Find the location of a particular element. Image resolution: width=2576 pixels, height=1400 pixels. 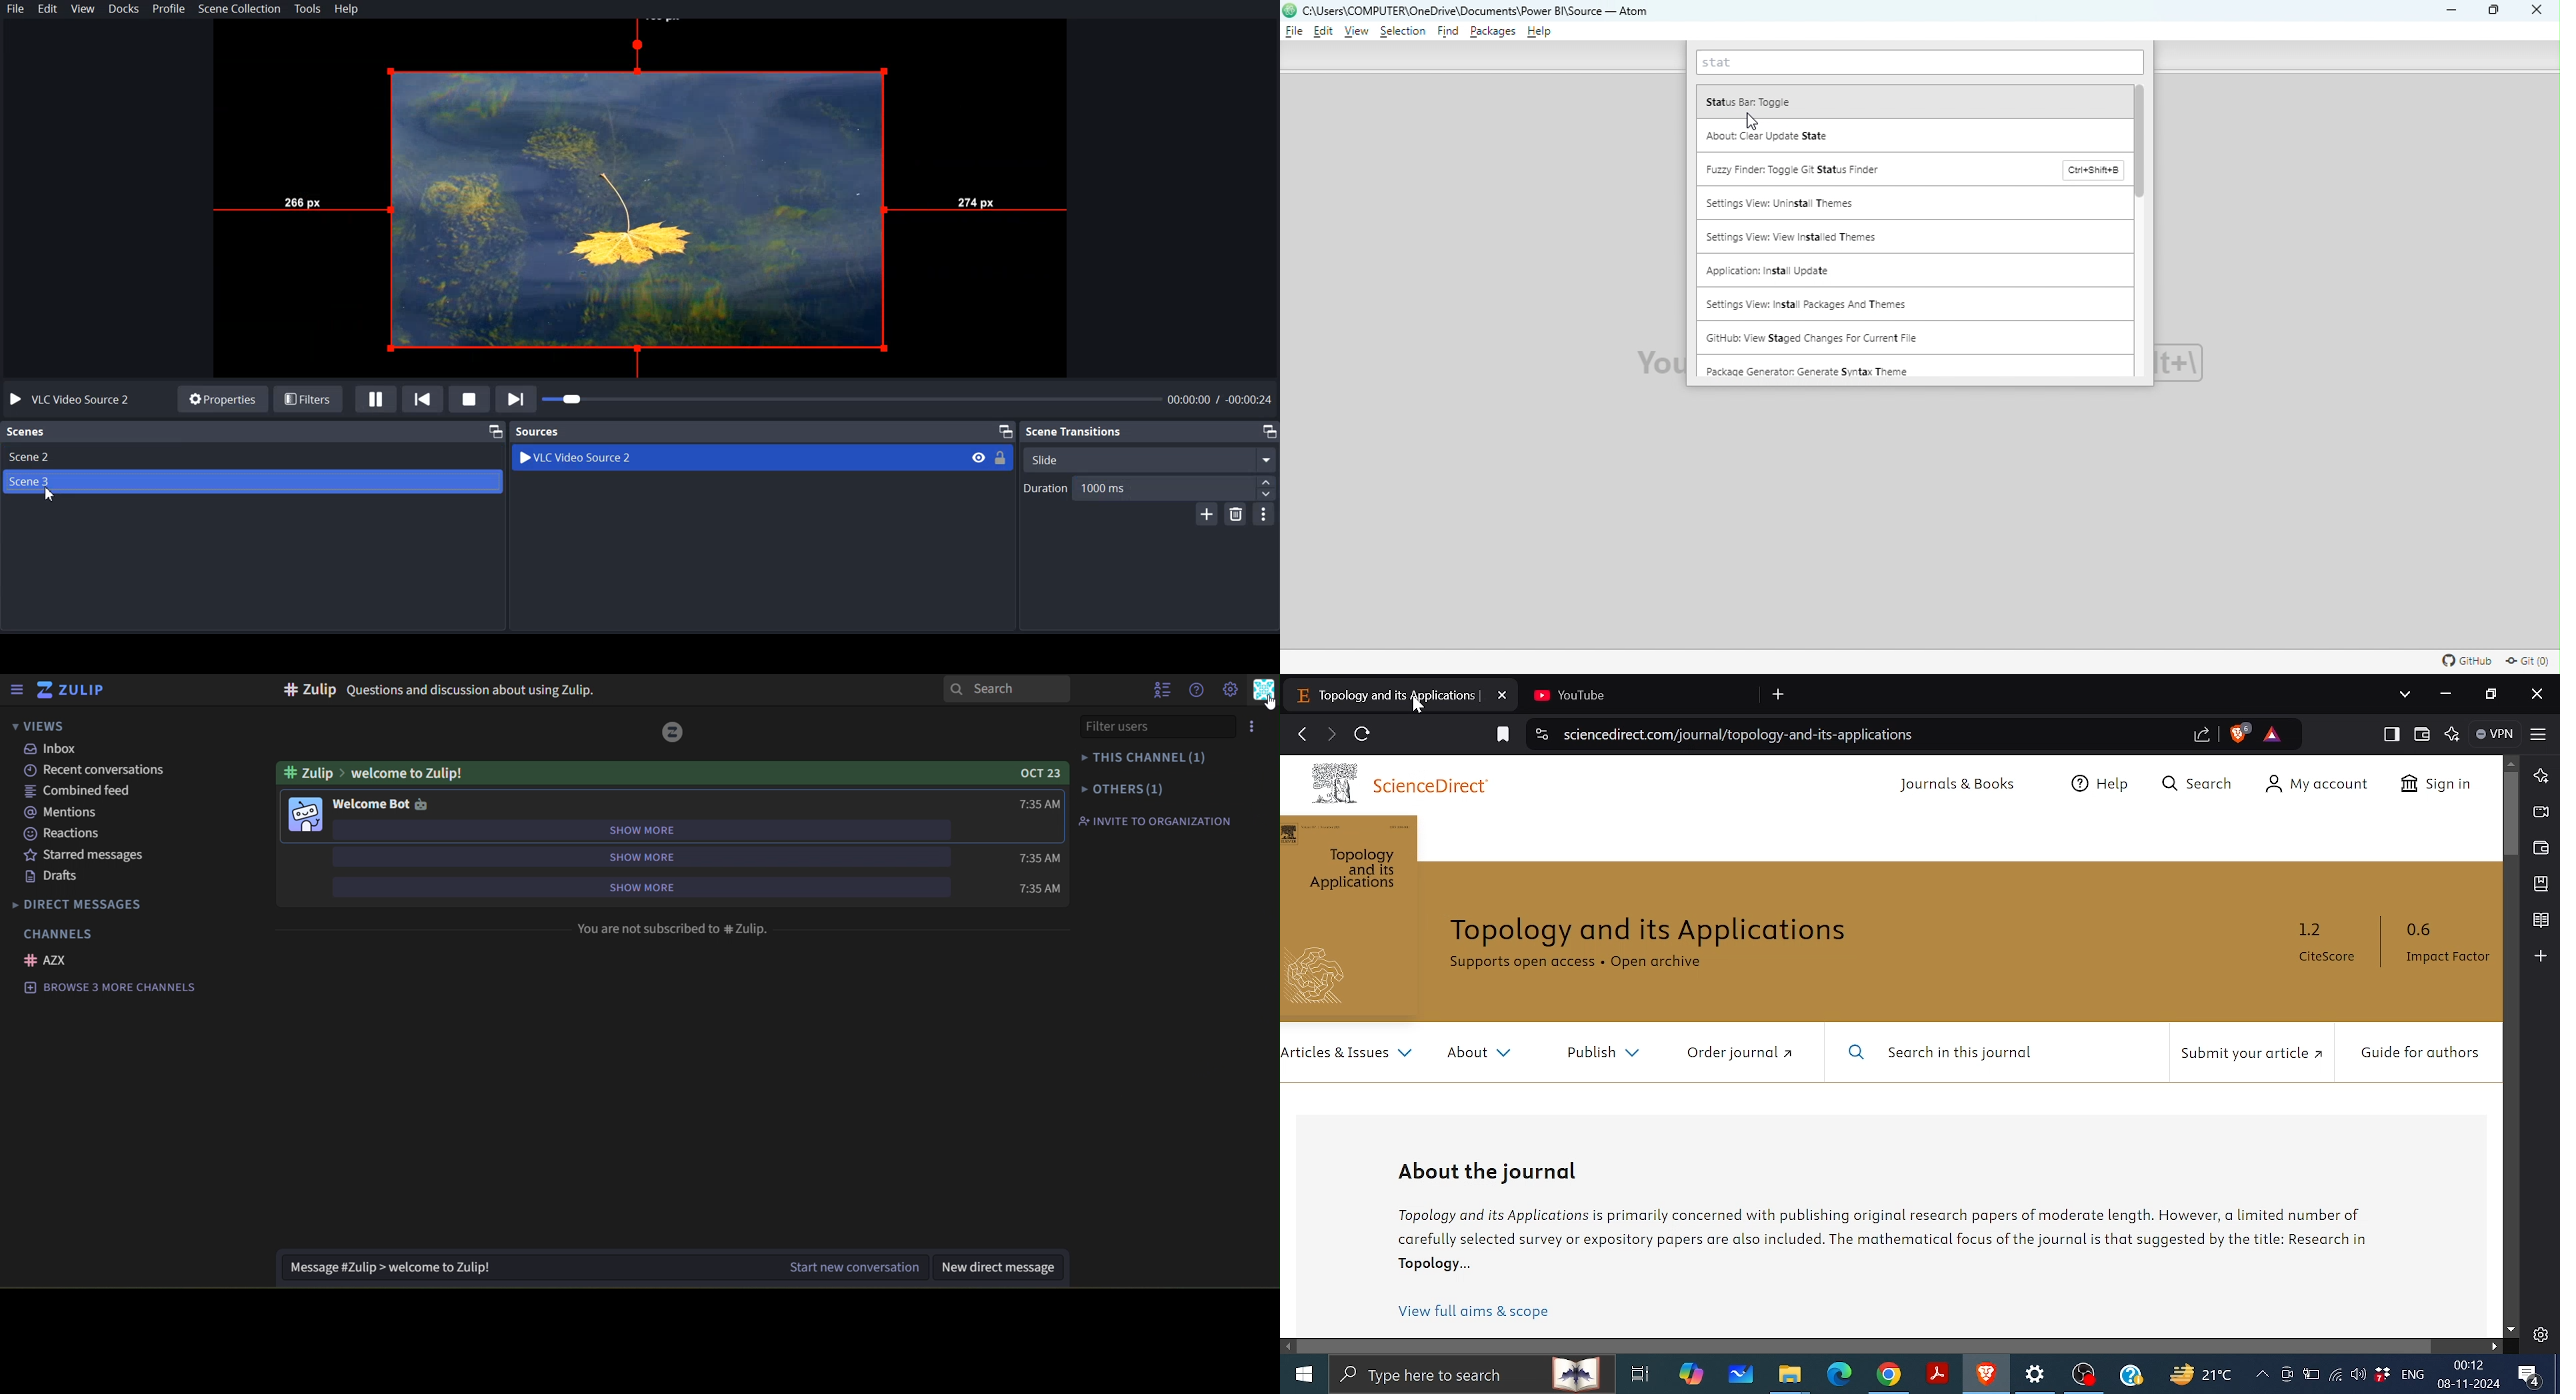

image is located at coordinates (672, 732).